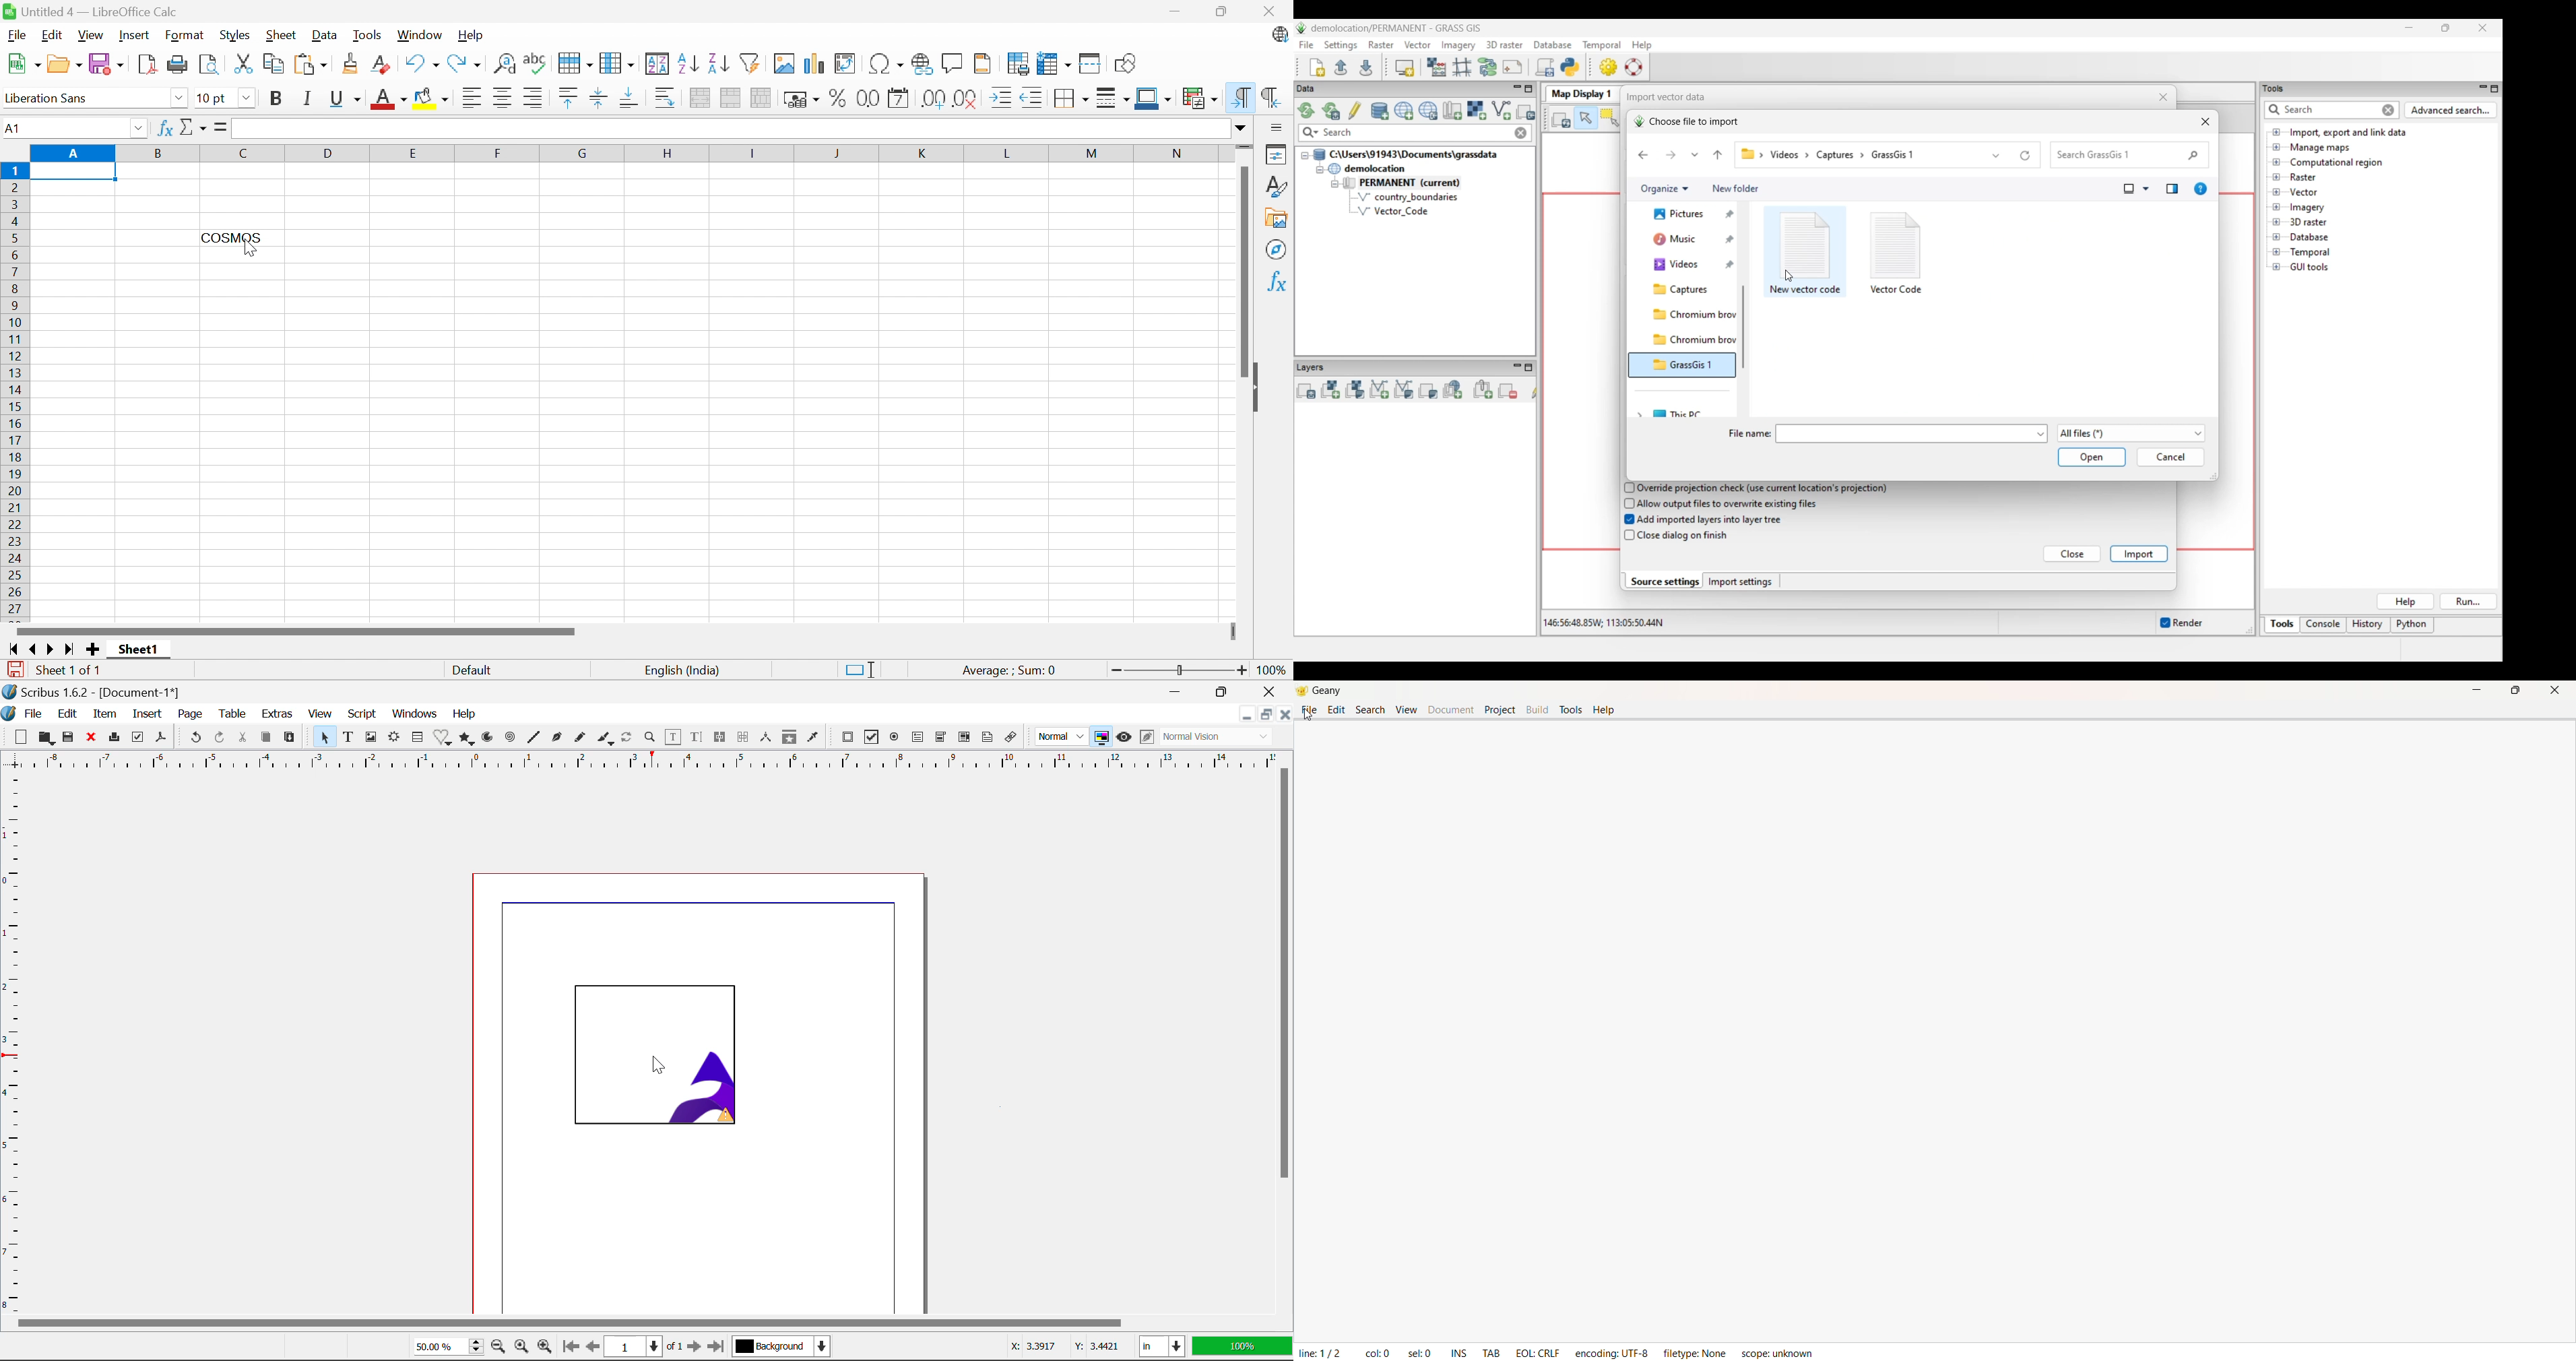 Image resolution: width=2576 pixels, height=1372 pixels. I want to click on Select Function, so click(193, 127).